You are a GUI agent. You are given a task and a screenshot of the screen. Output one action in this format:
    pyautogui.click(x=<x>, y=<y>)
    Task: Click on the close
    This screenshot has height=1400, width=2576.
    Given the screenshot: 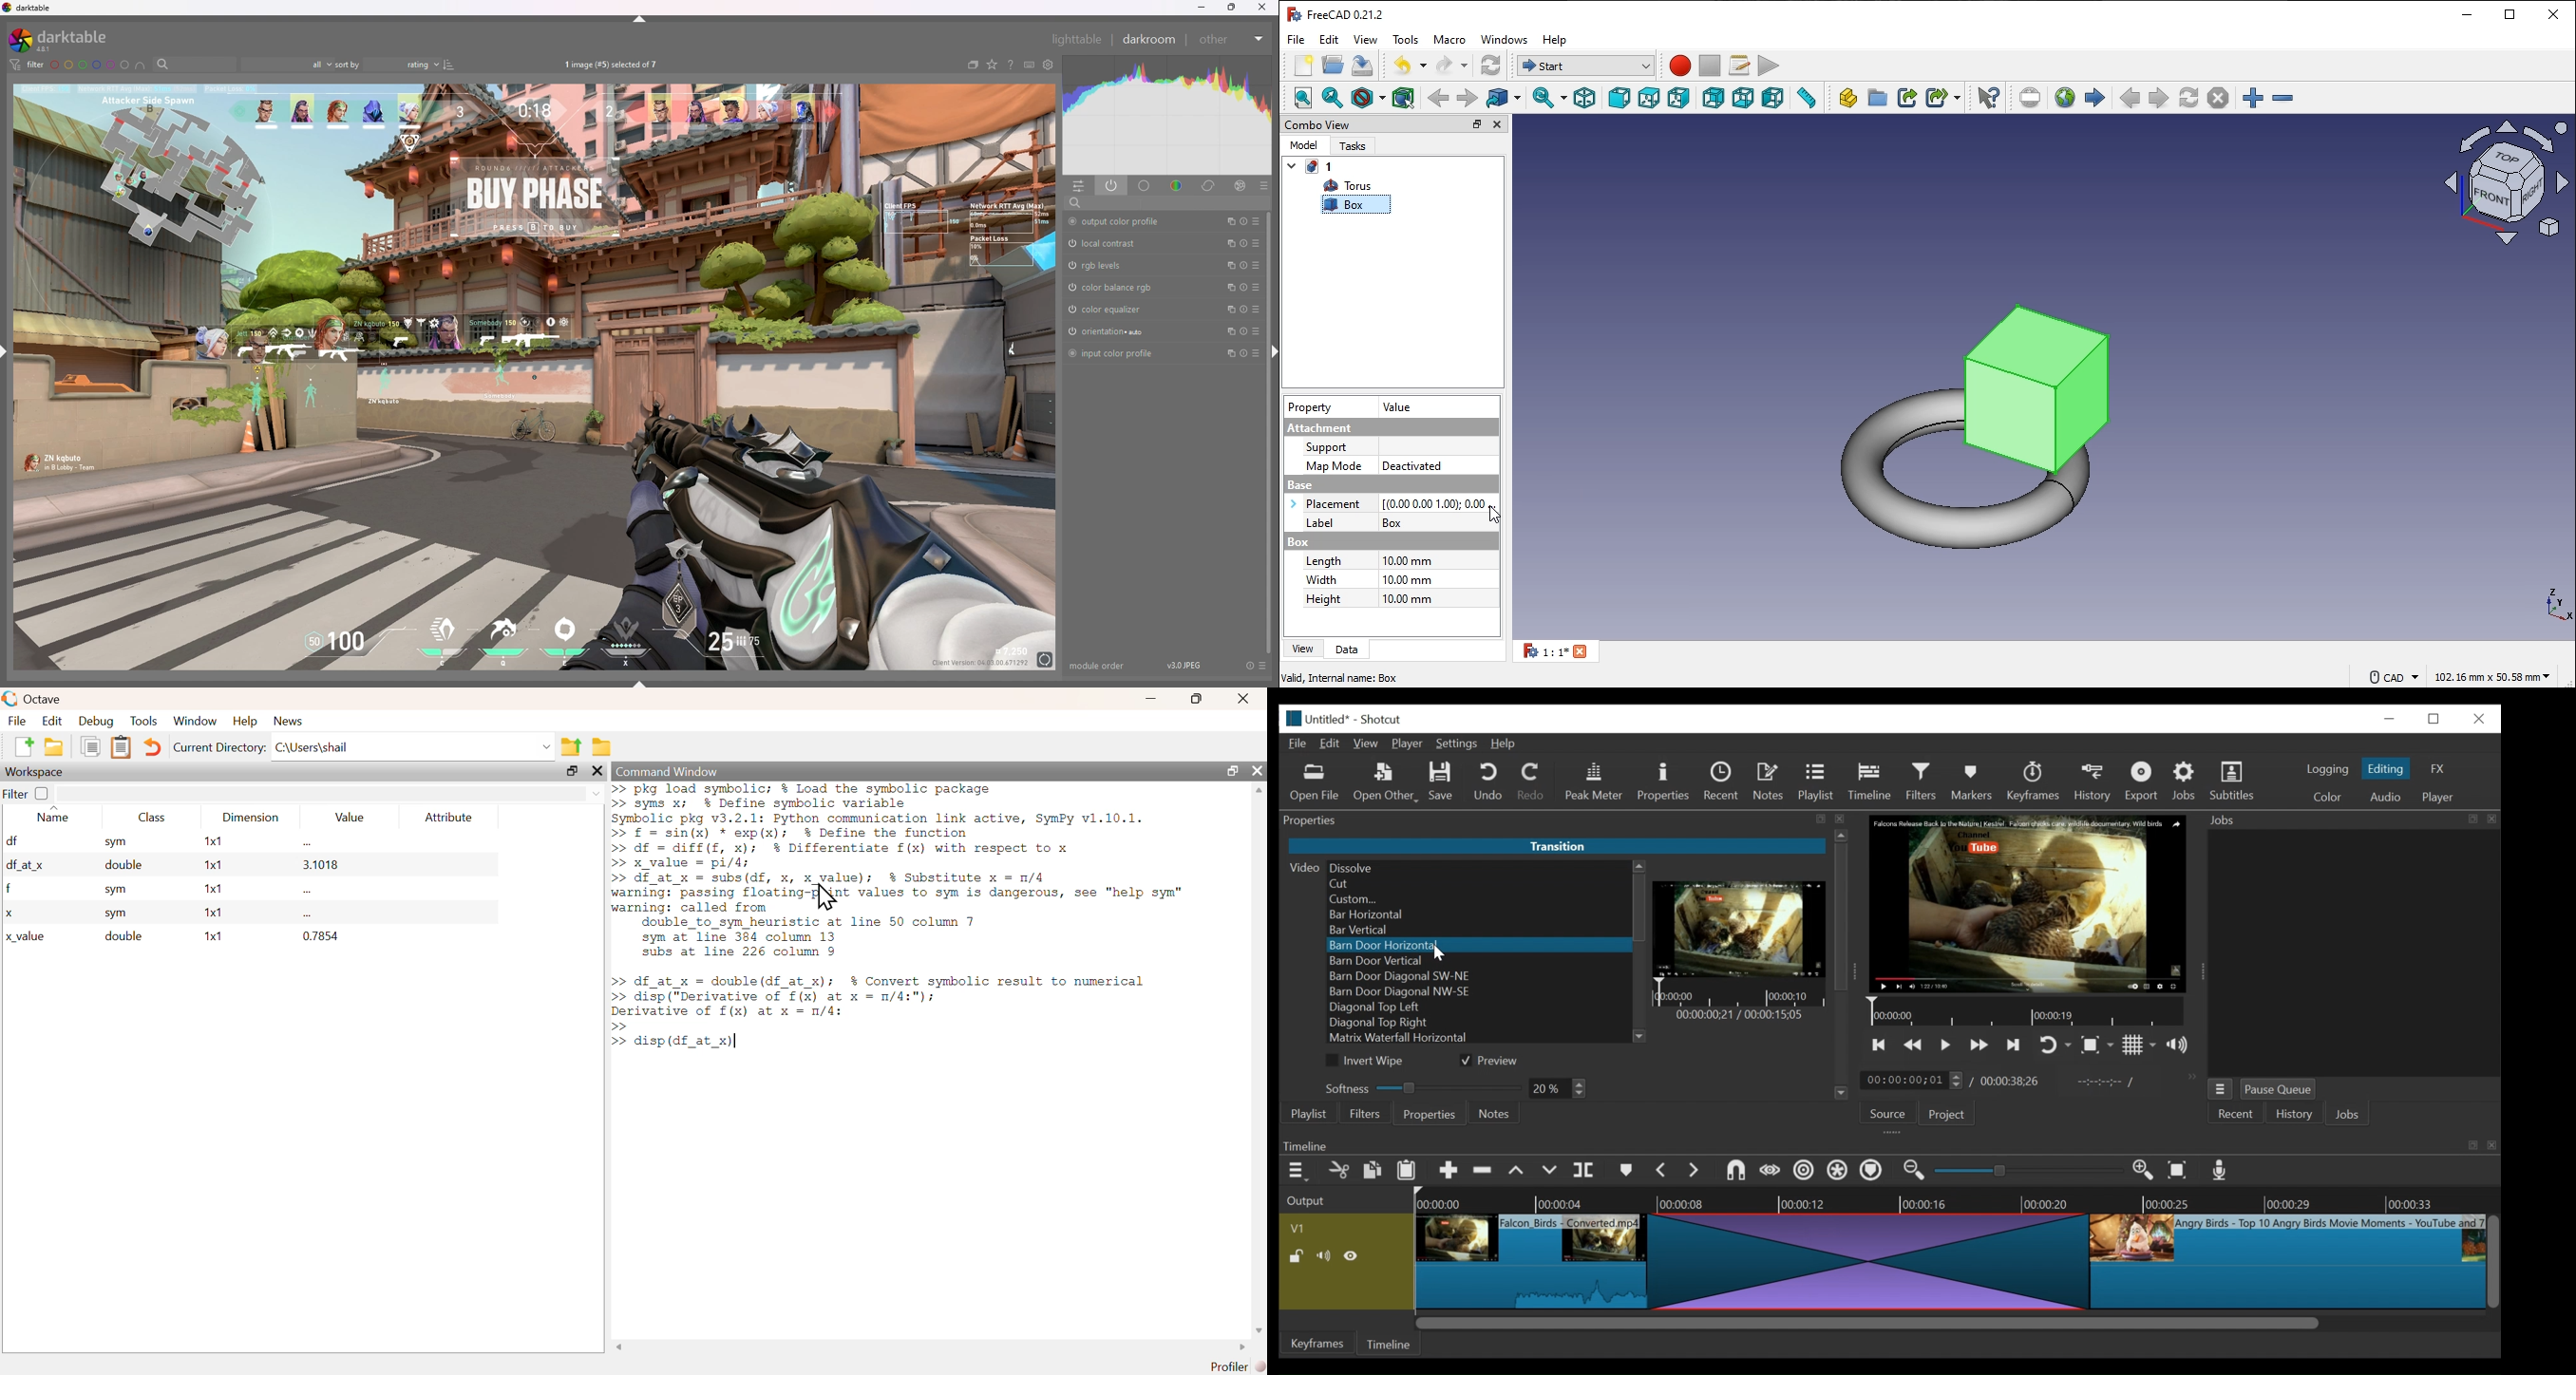 What is the action you would take?
    pyautogui.click(x=2478, y=717)
    